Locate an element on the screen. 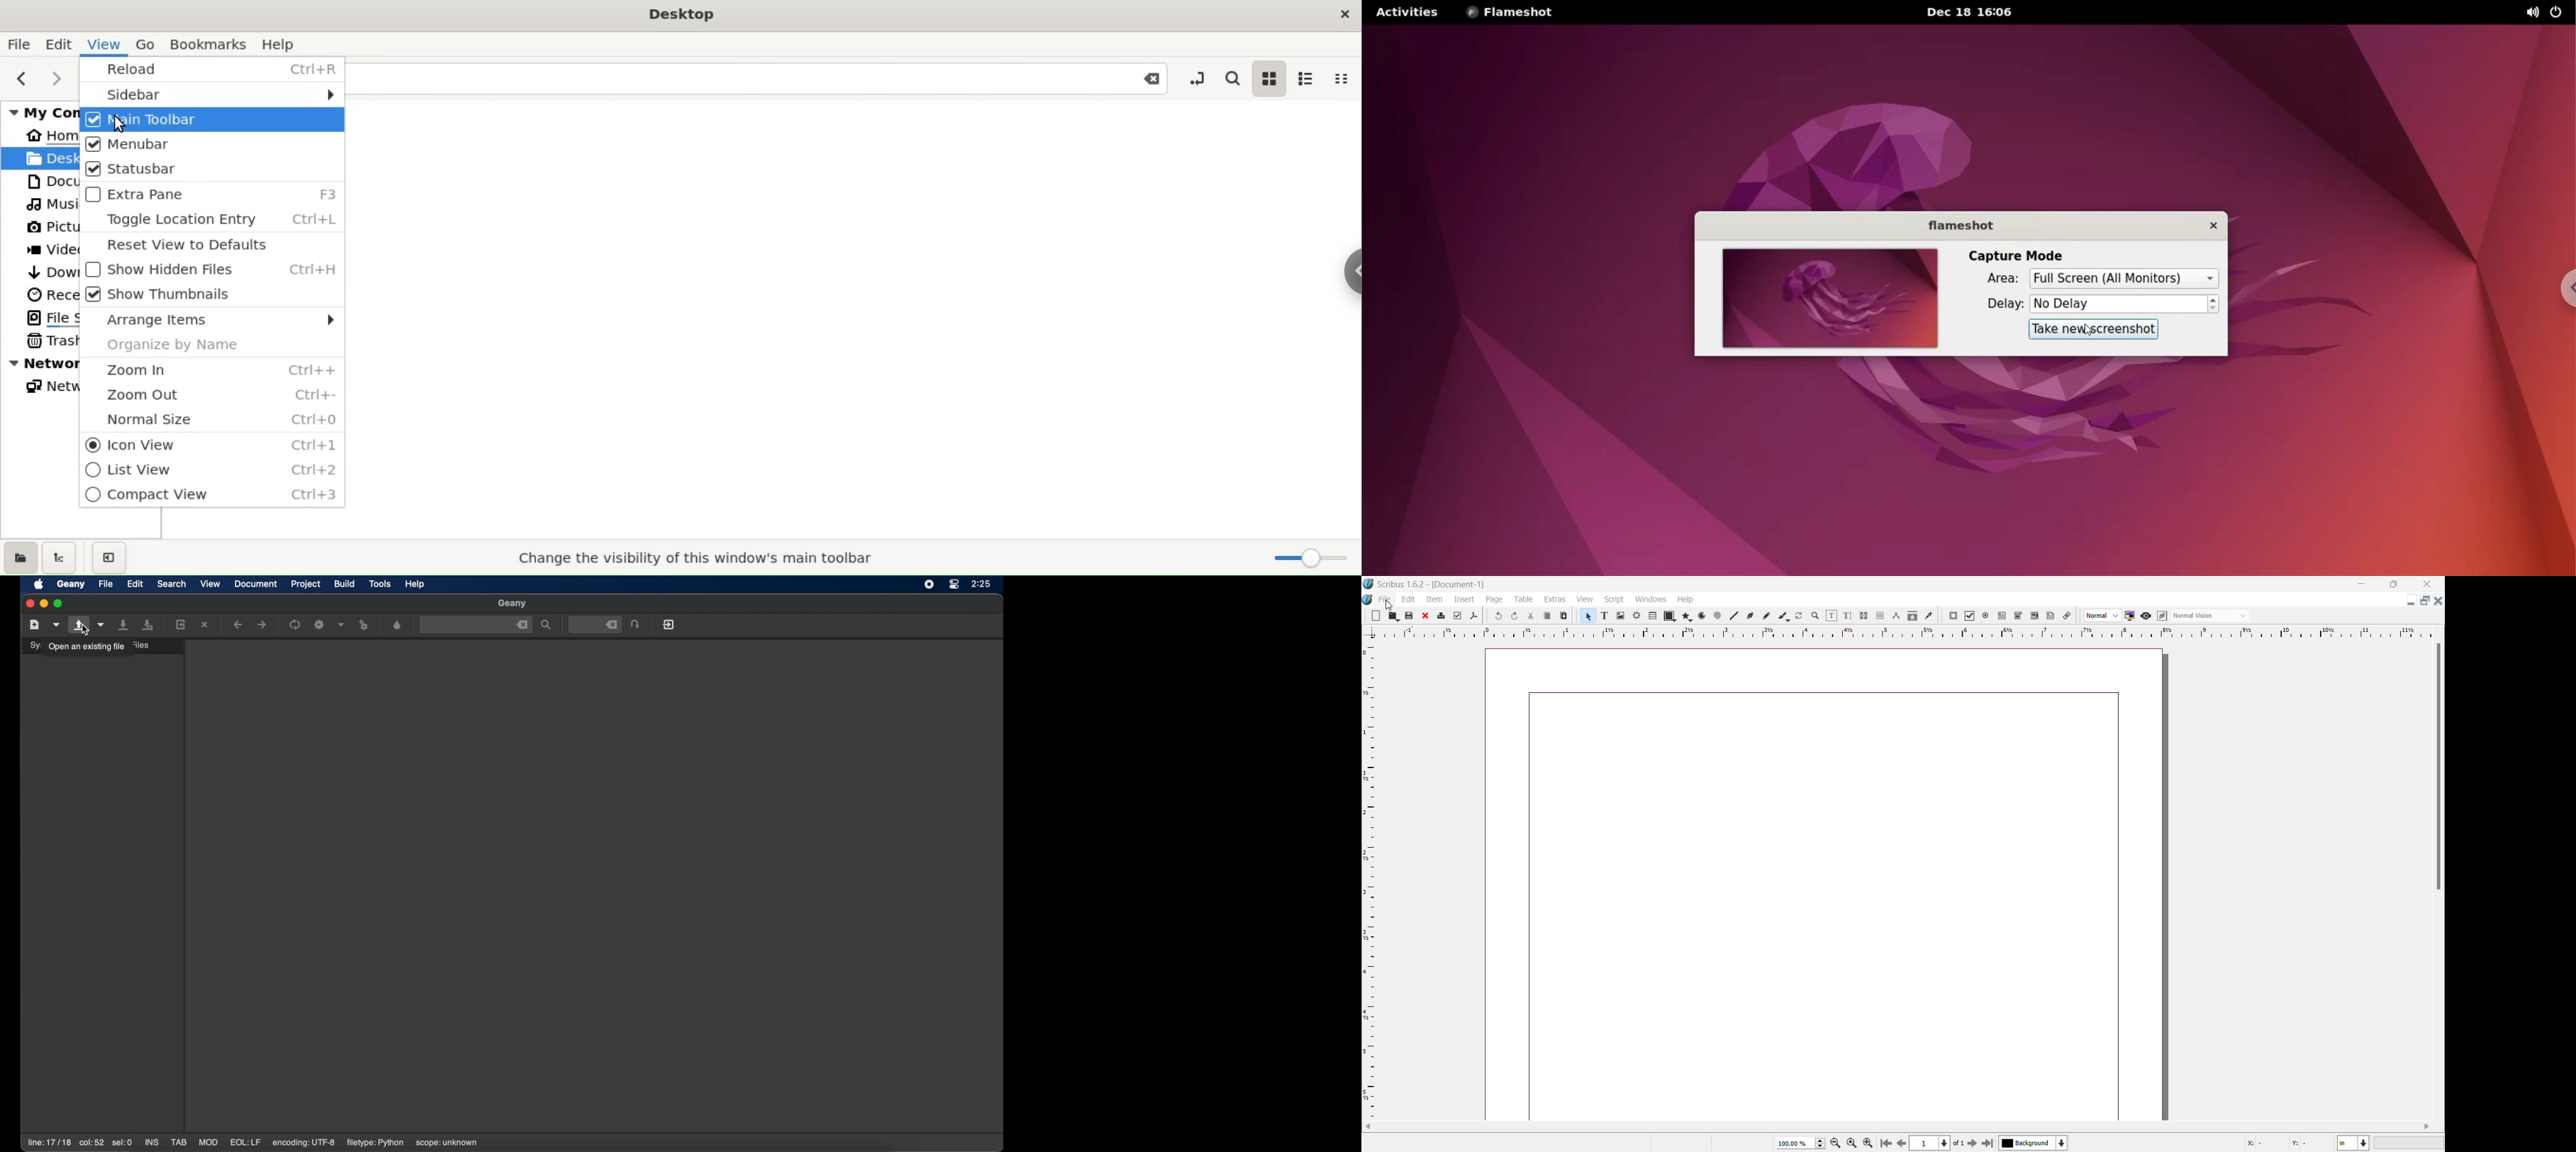 This screenshot has height=1176, width=2576. icon is located at coordinates (1861, 617).